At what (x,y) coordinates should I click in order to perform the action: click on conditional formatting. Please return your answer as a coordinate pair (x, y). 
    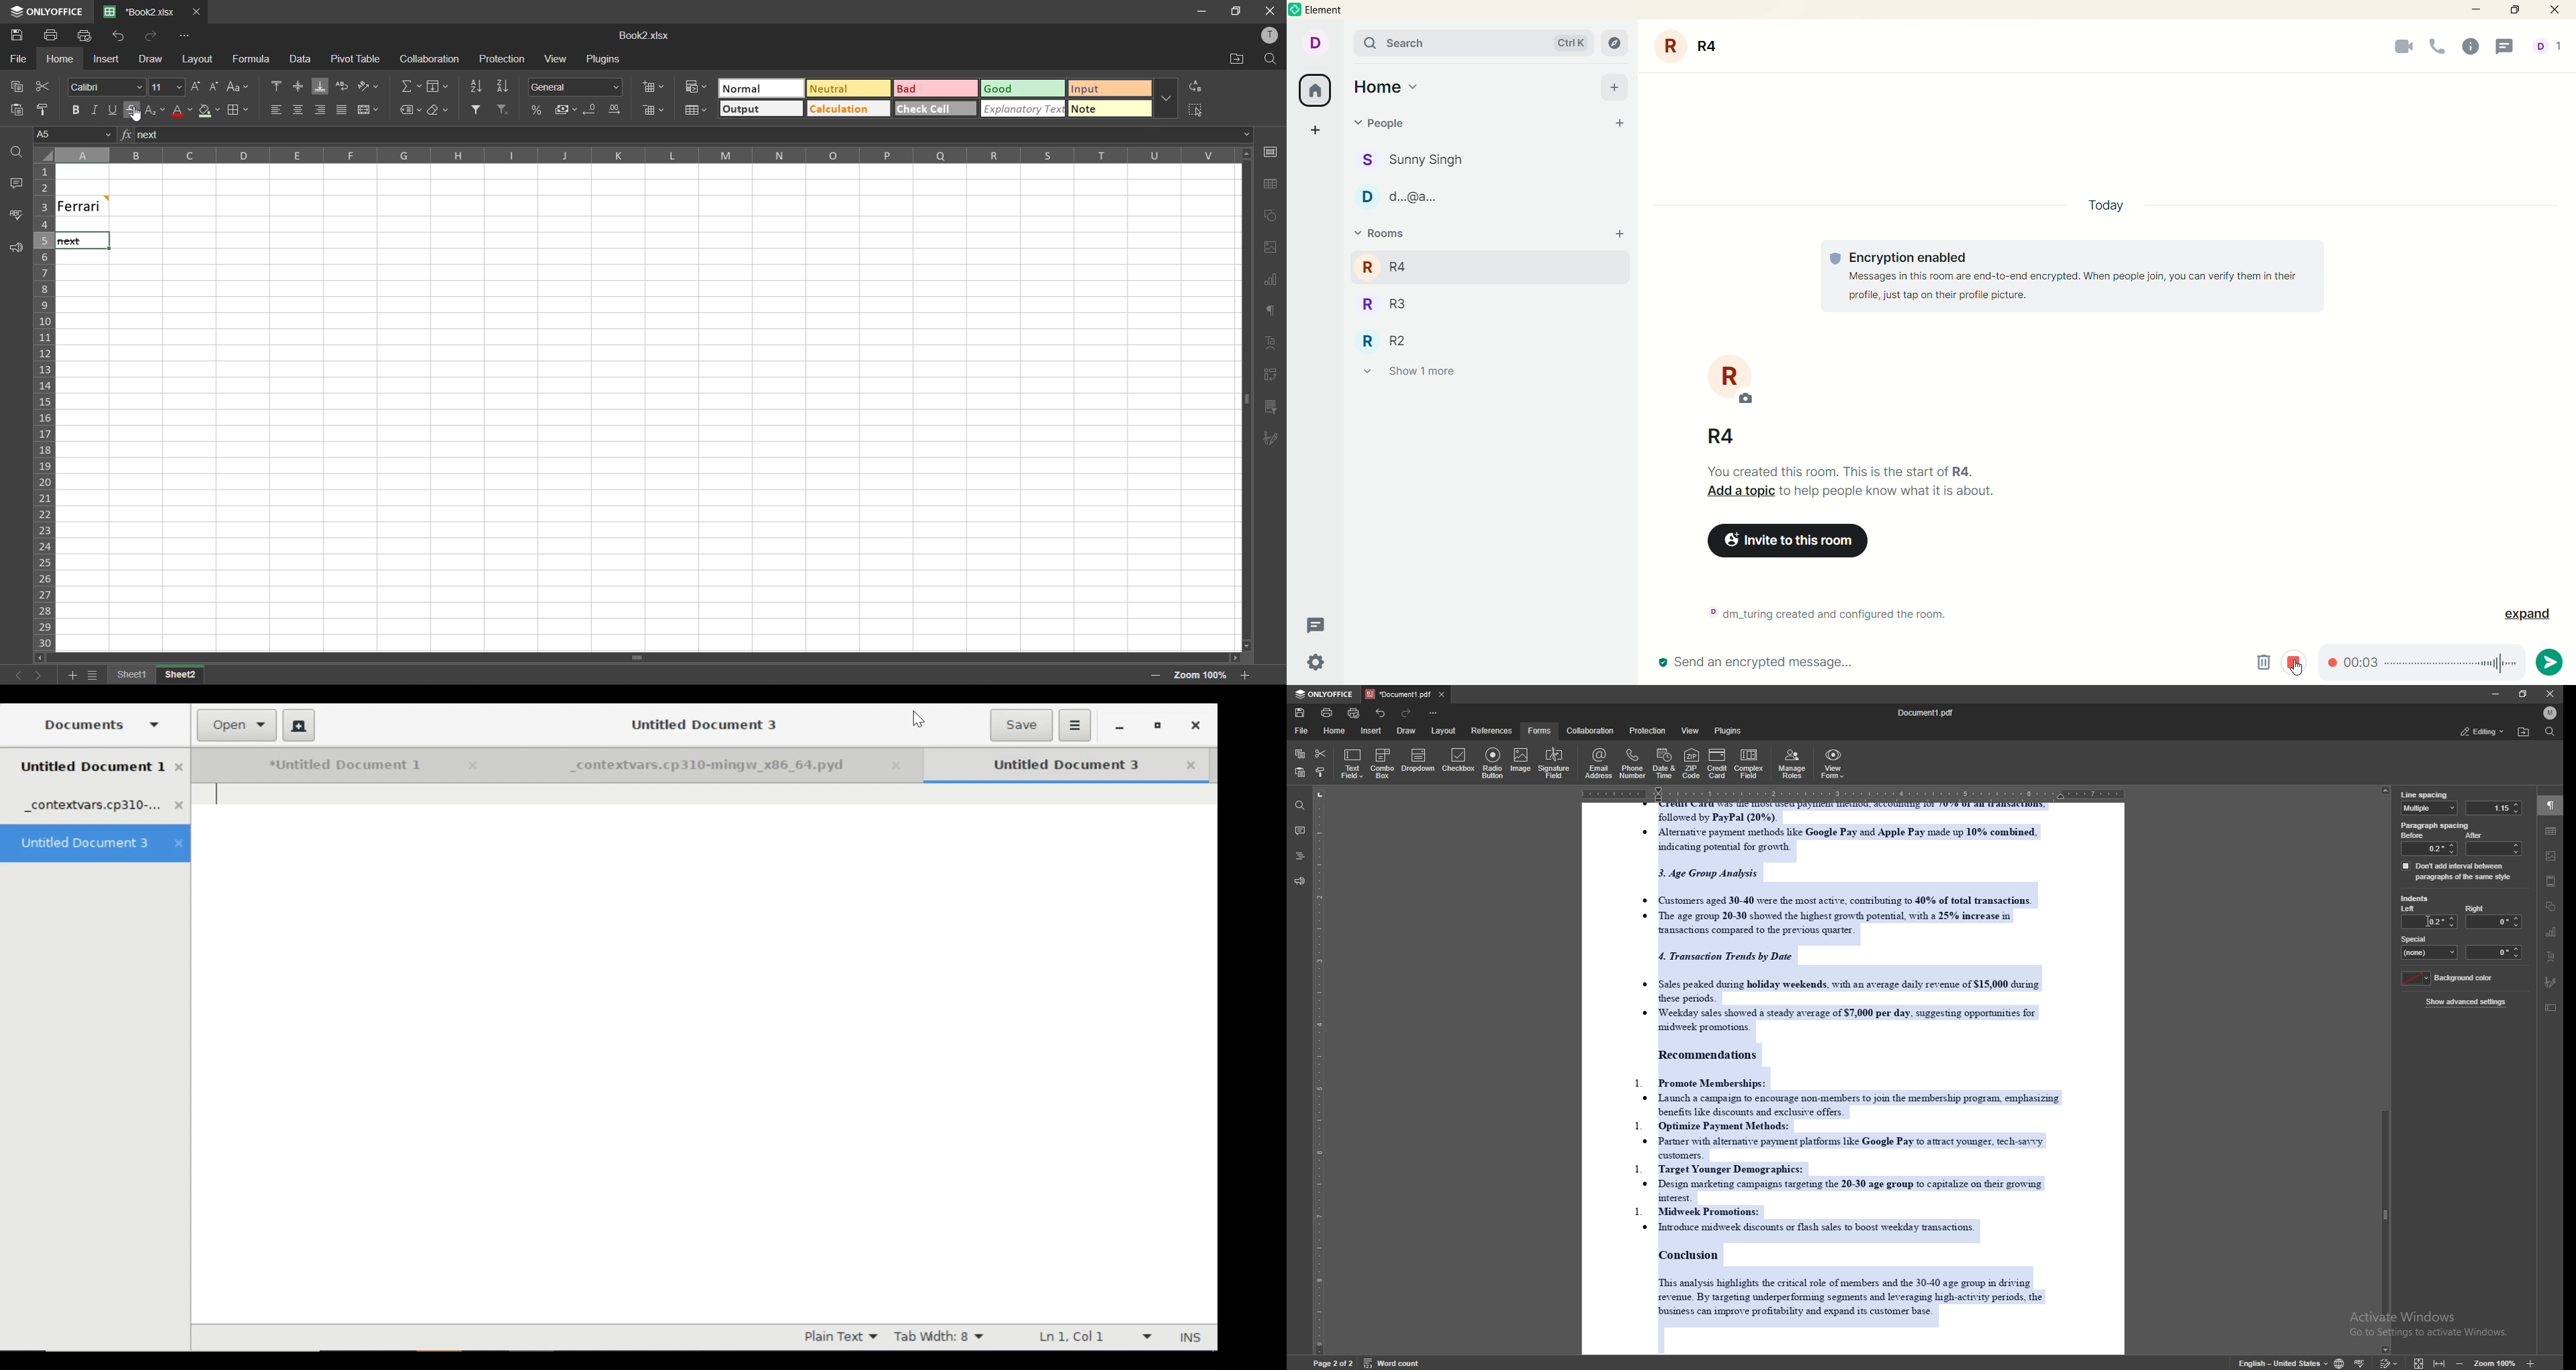
    Looking at the image, I should click on (694, 86).